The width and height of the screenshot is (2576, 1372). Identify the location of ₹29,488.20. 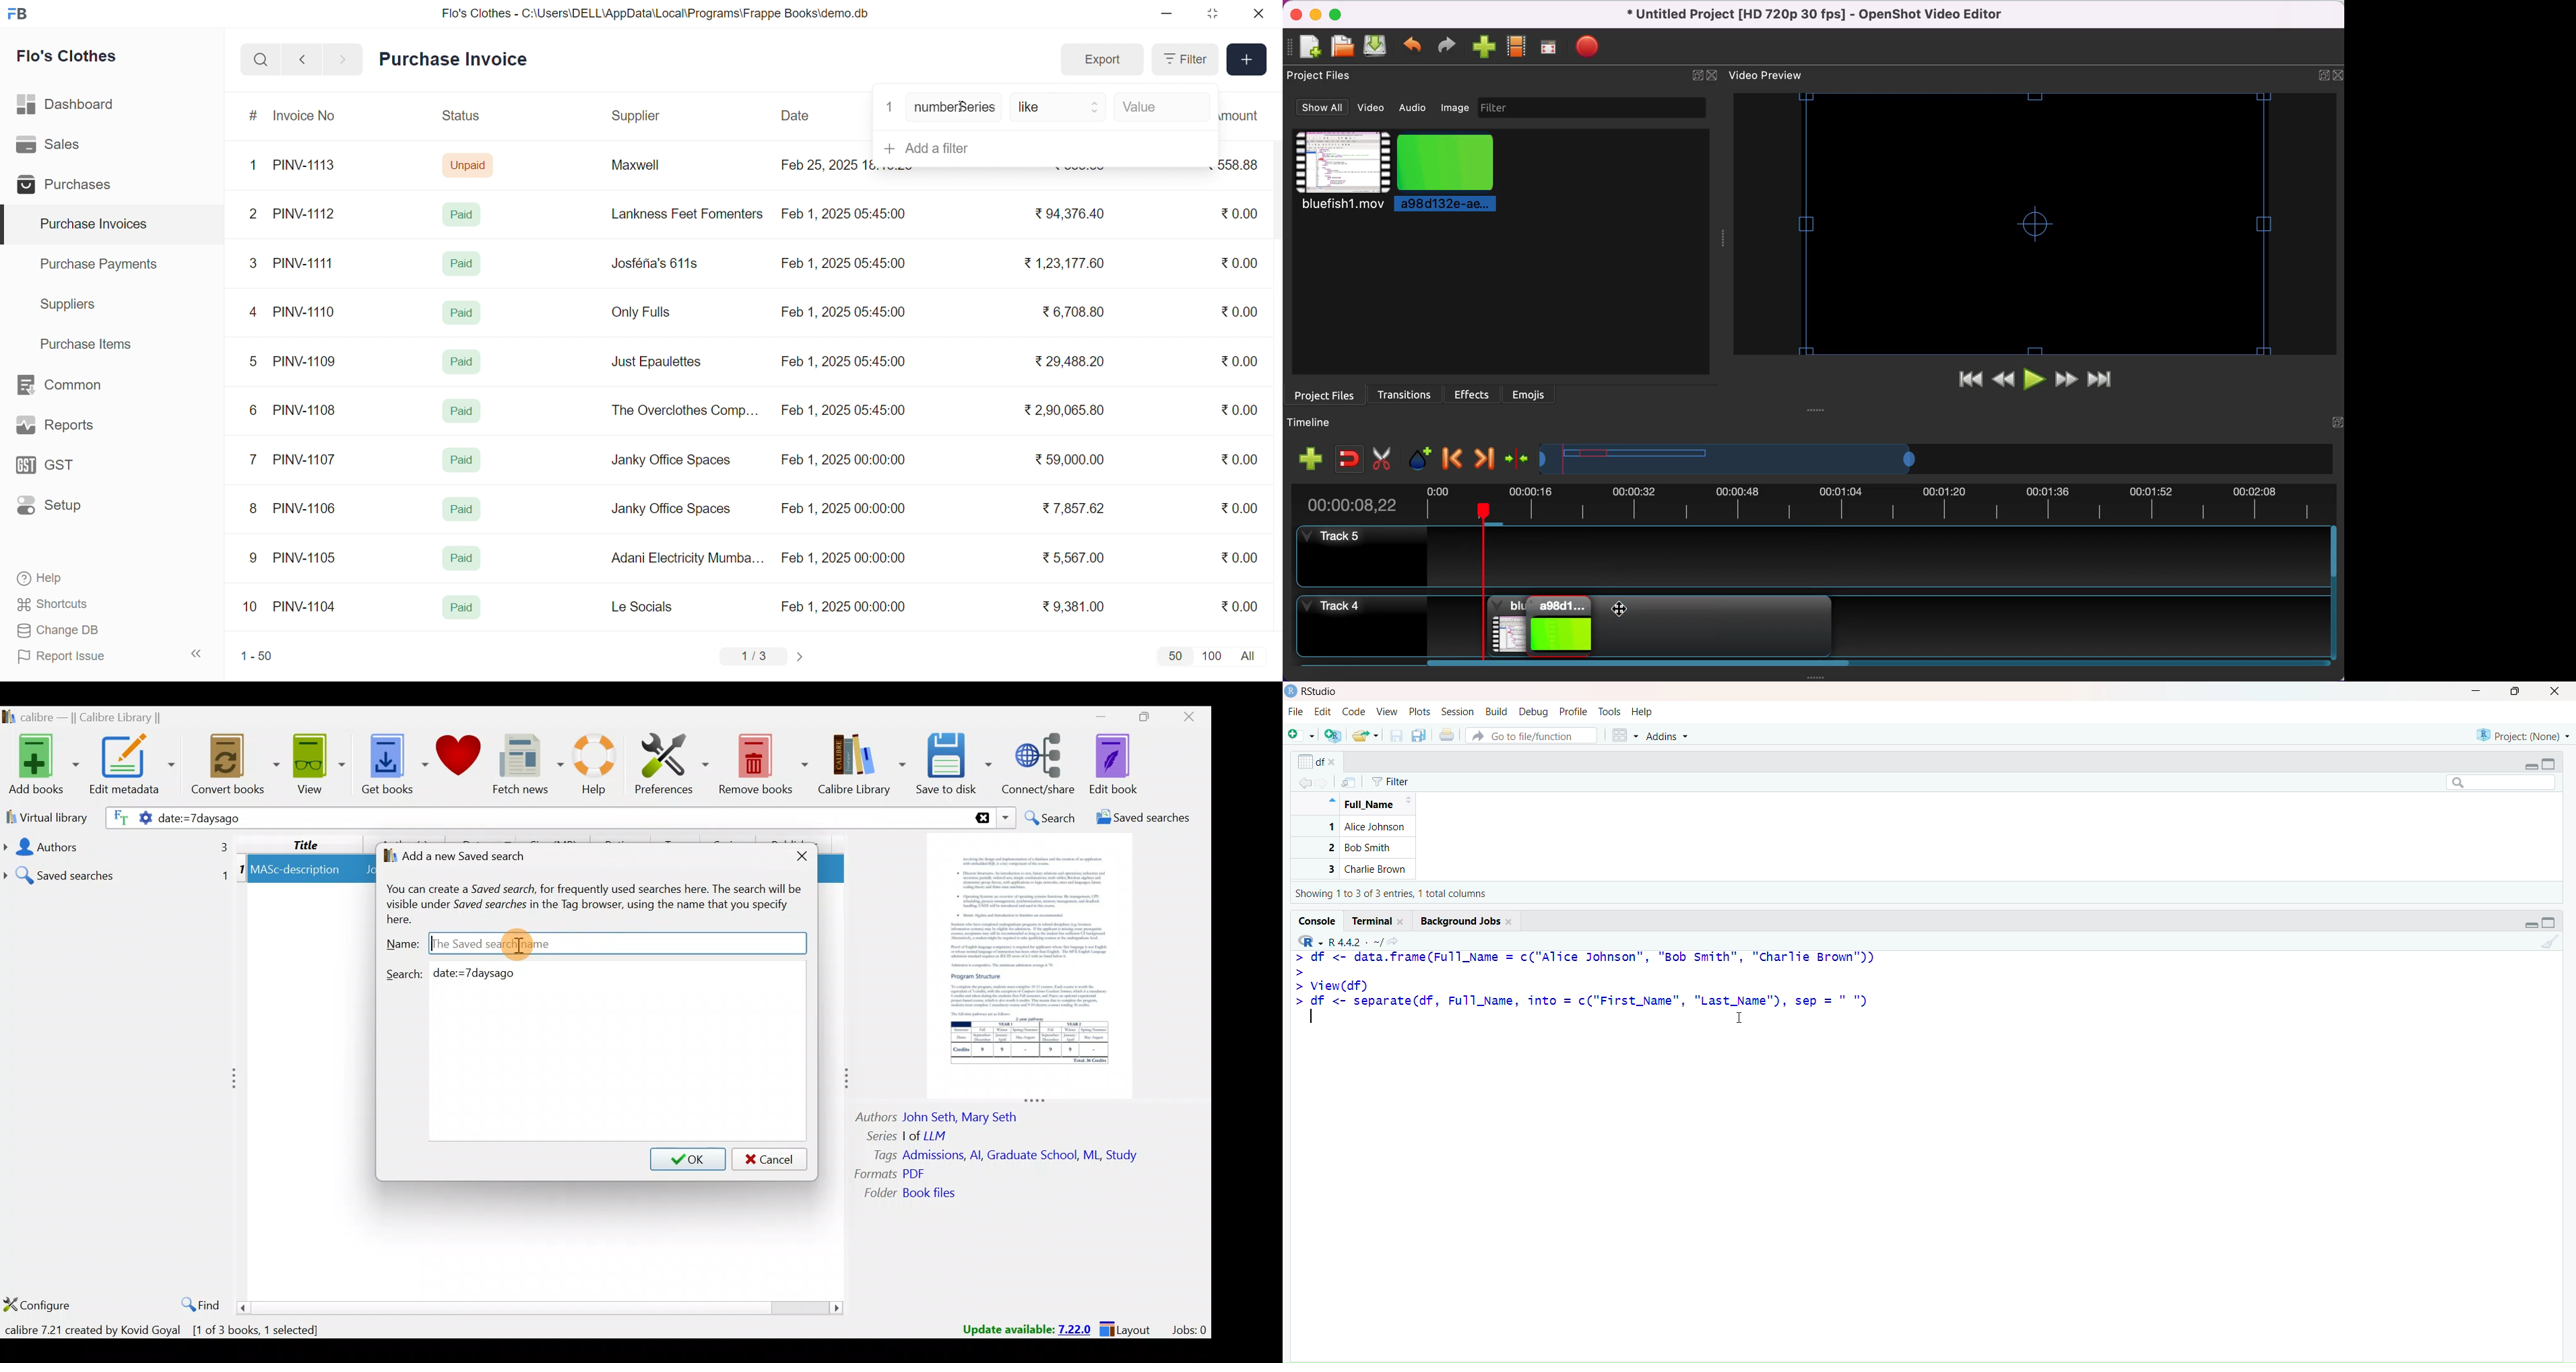
(1066, 361).